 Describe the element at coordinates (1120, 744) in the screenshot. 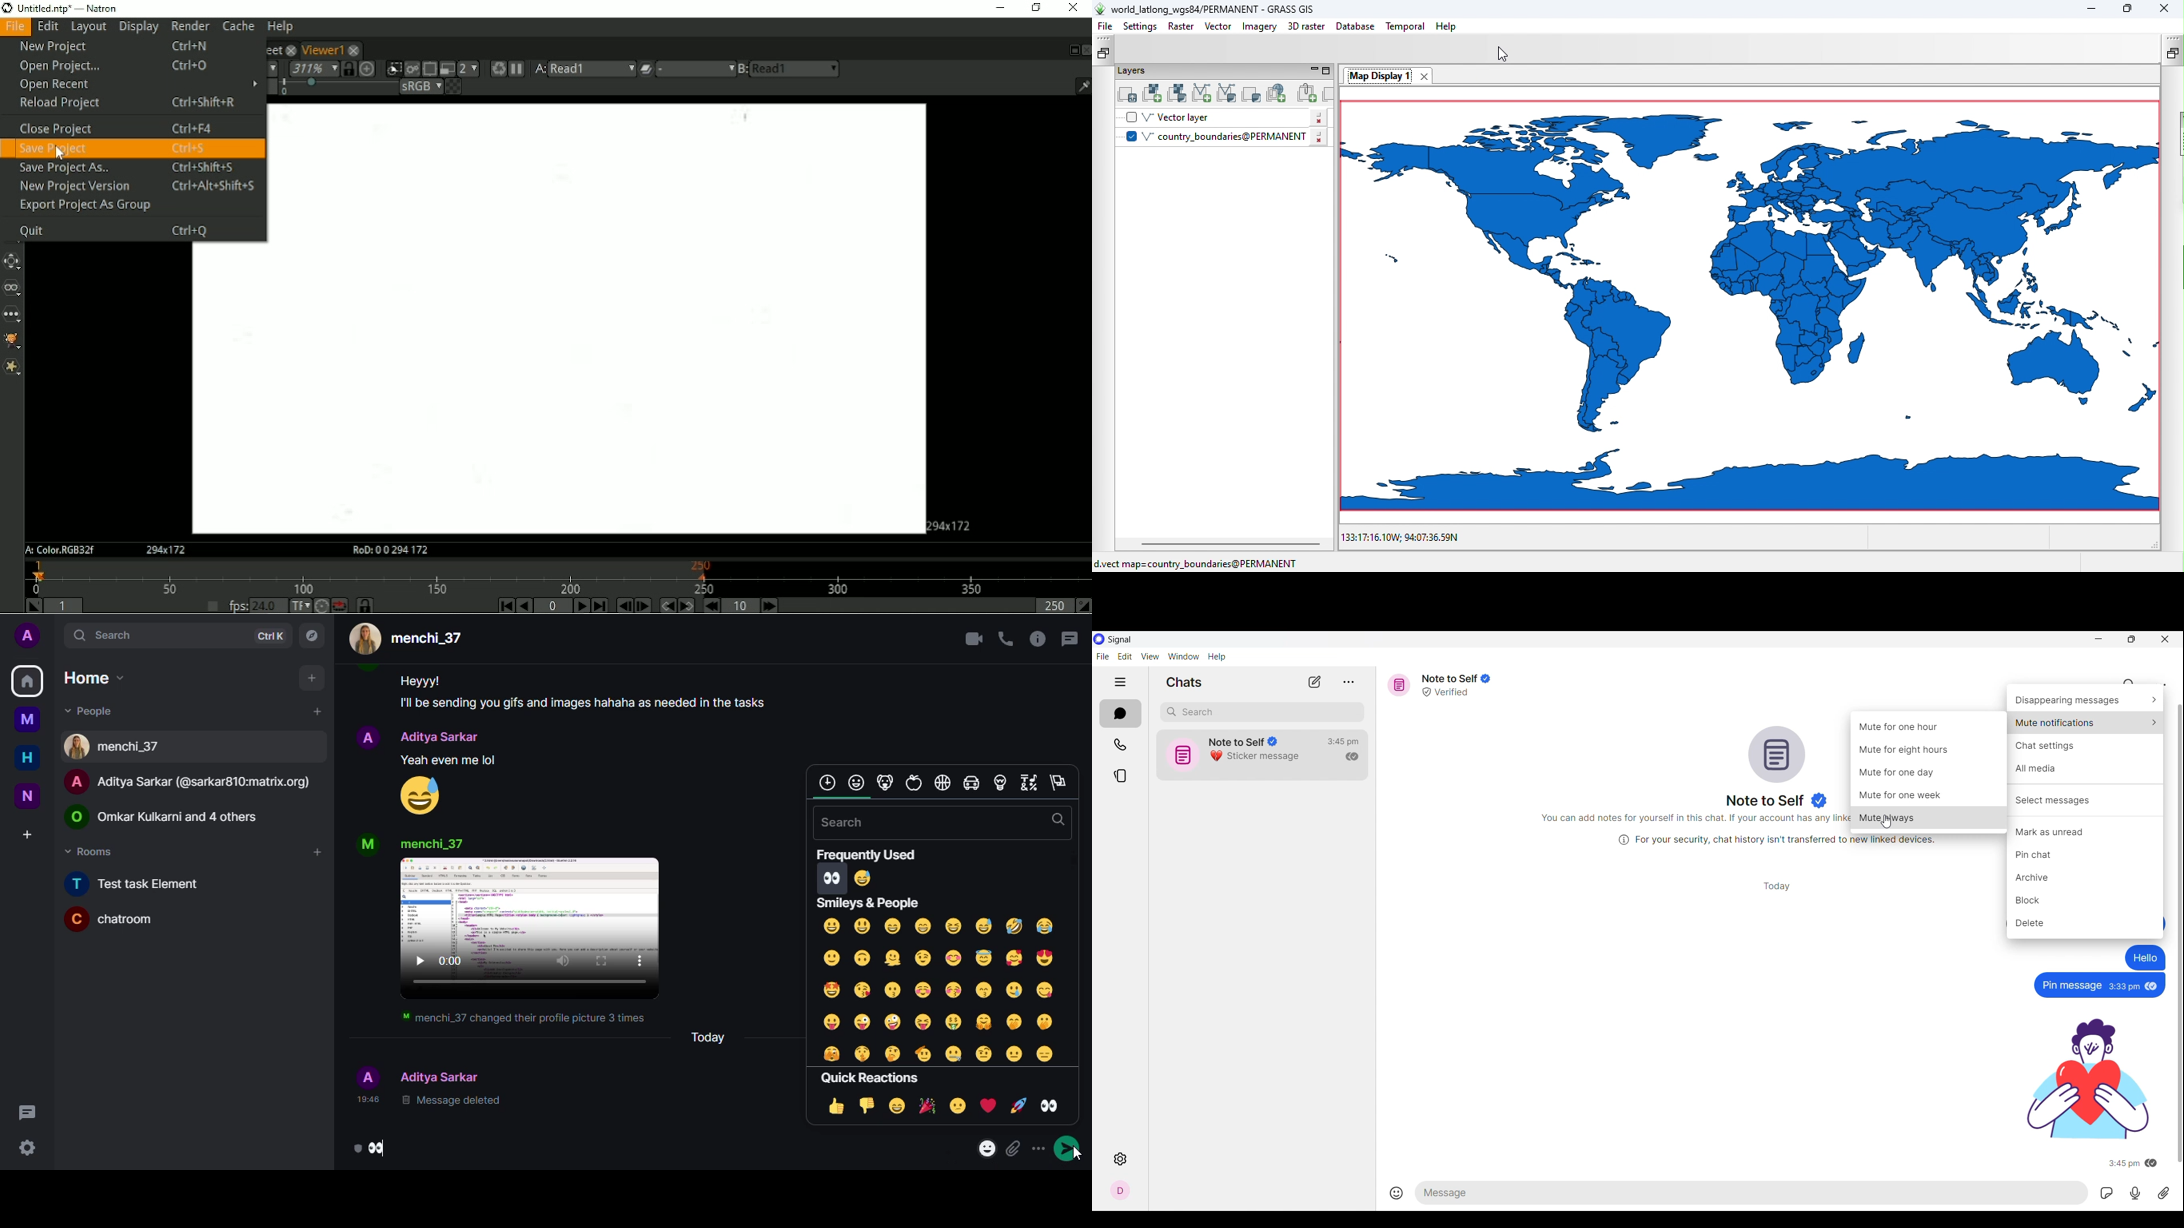

I see `Calls` at that location.